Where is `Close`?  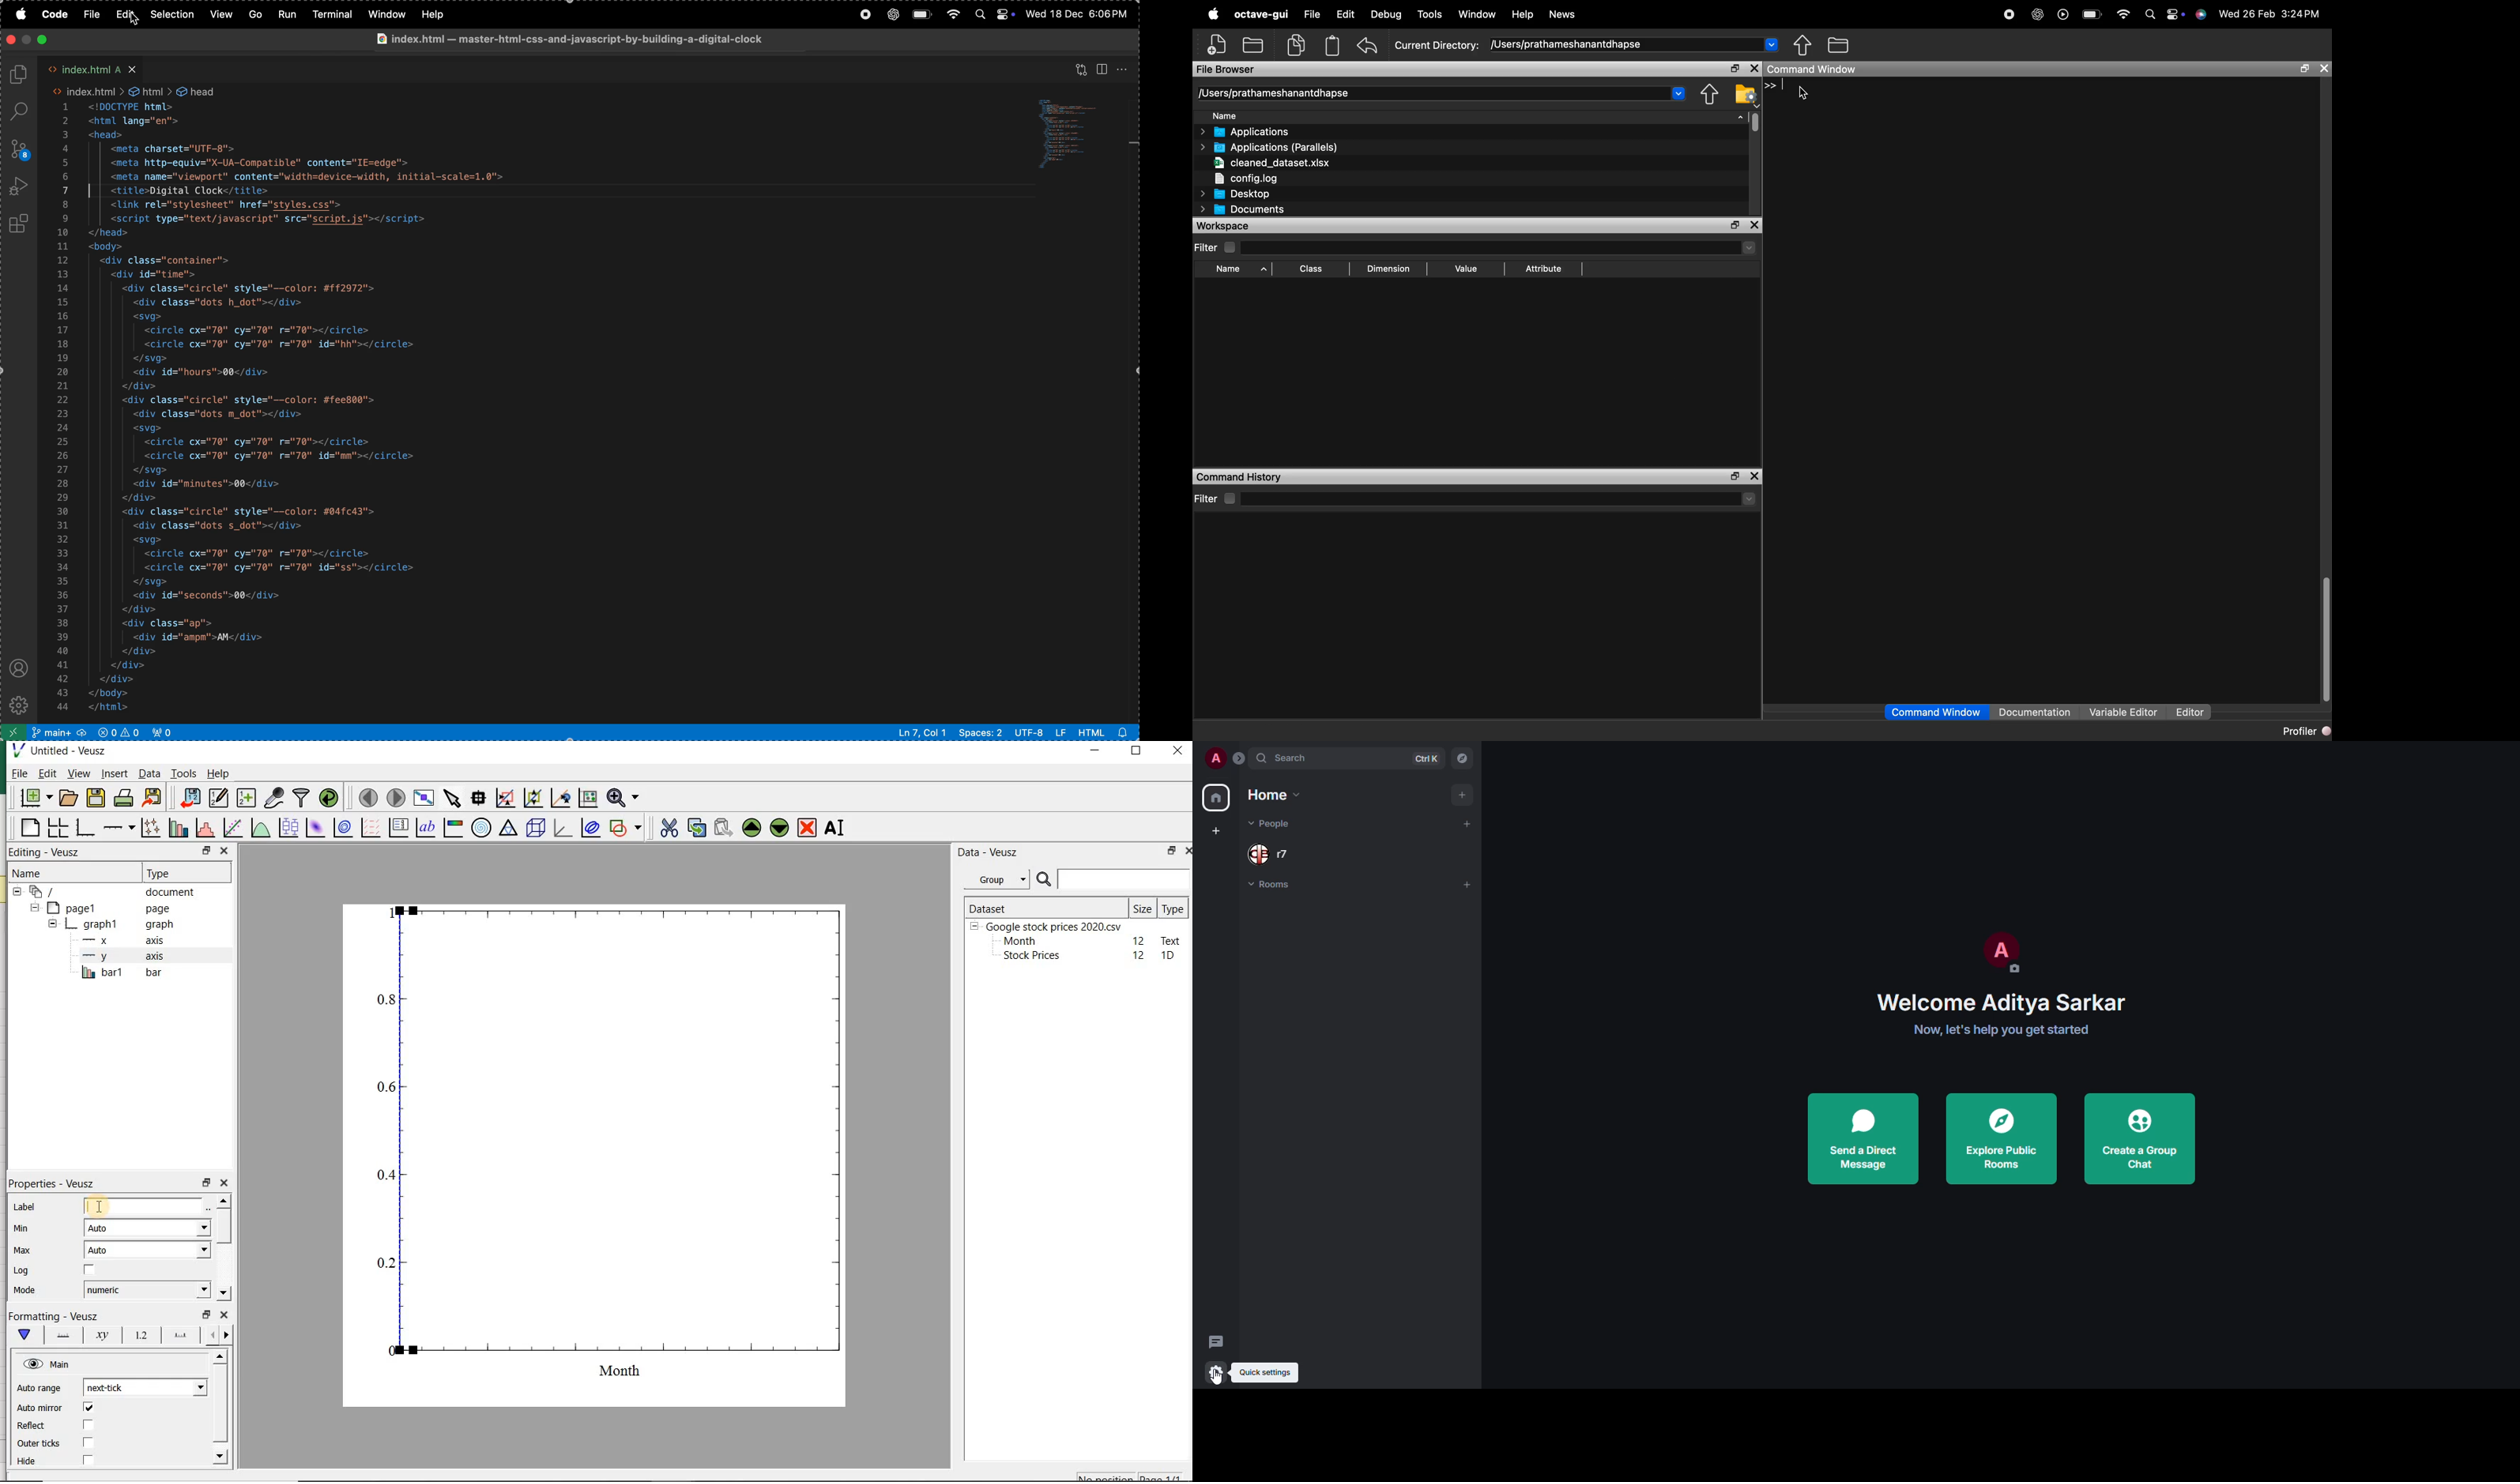
Close is located at coordinates (1755, 226).